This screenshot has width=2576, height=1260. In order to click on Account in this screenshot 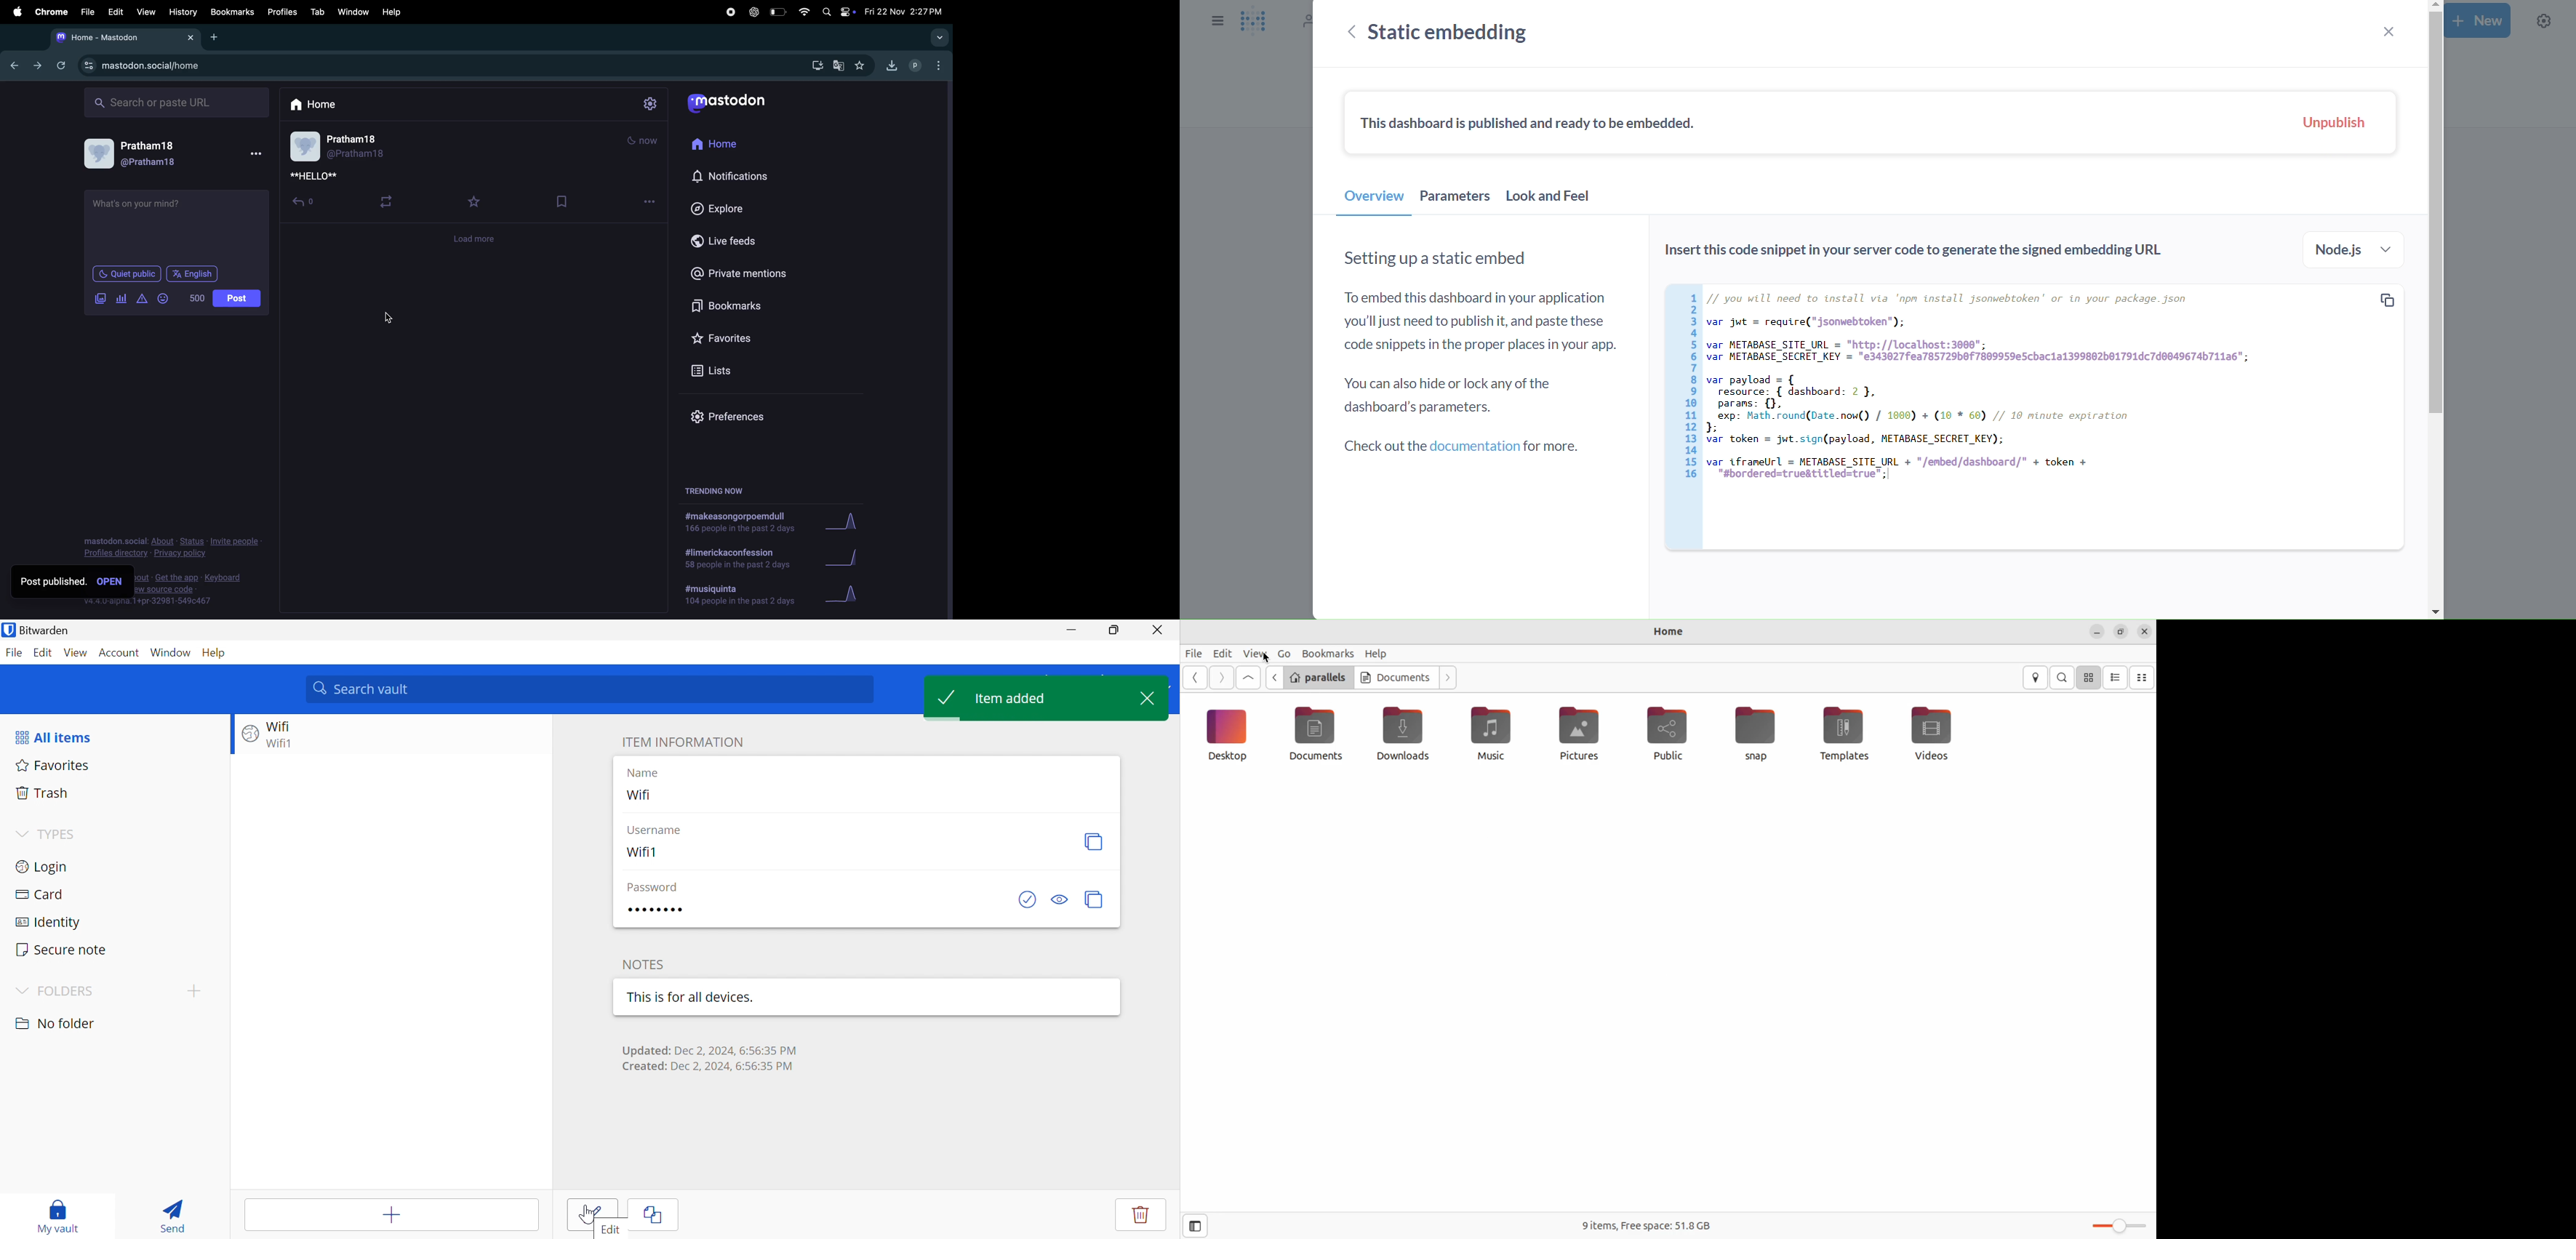, I will do `click(120, 655)`.